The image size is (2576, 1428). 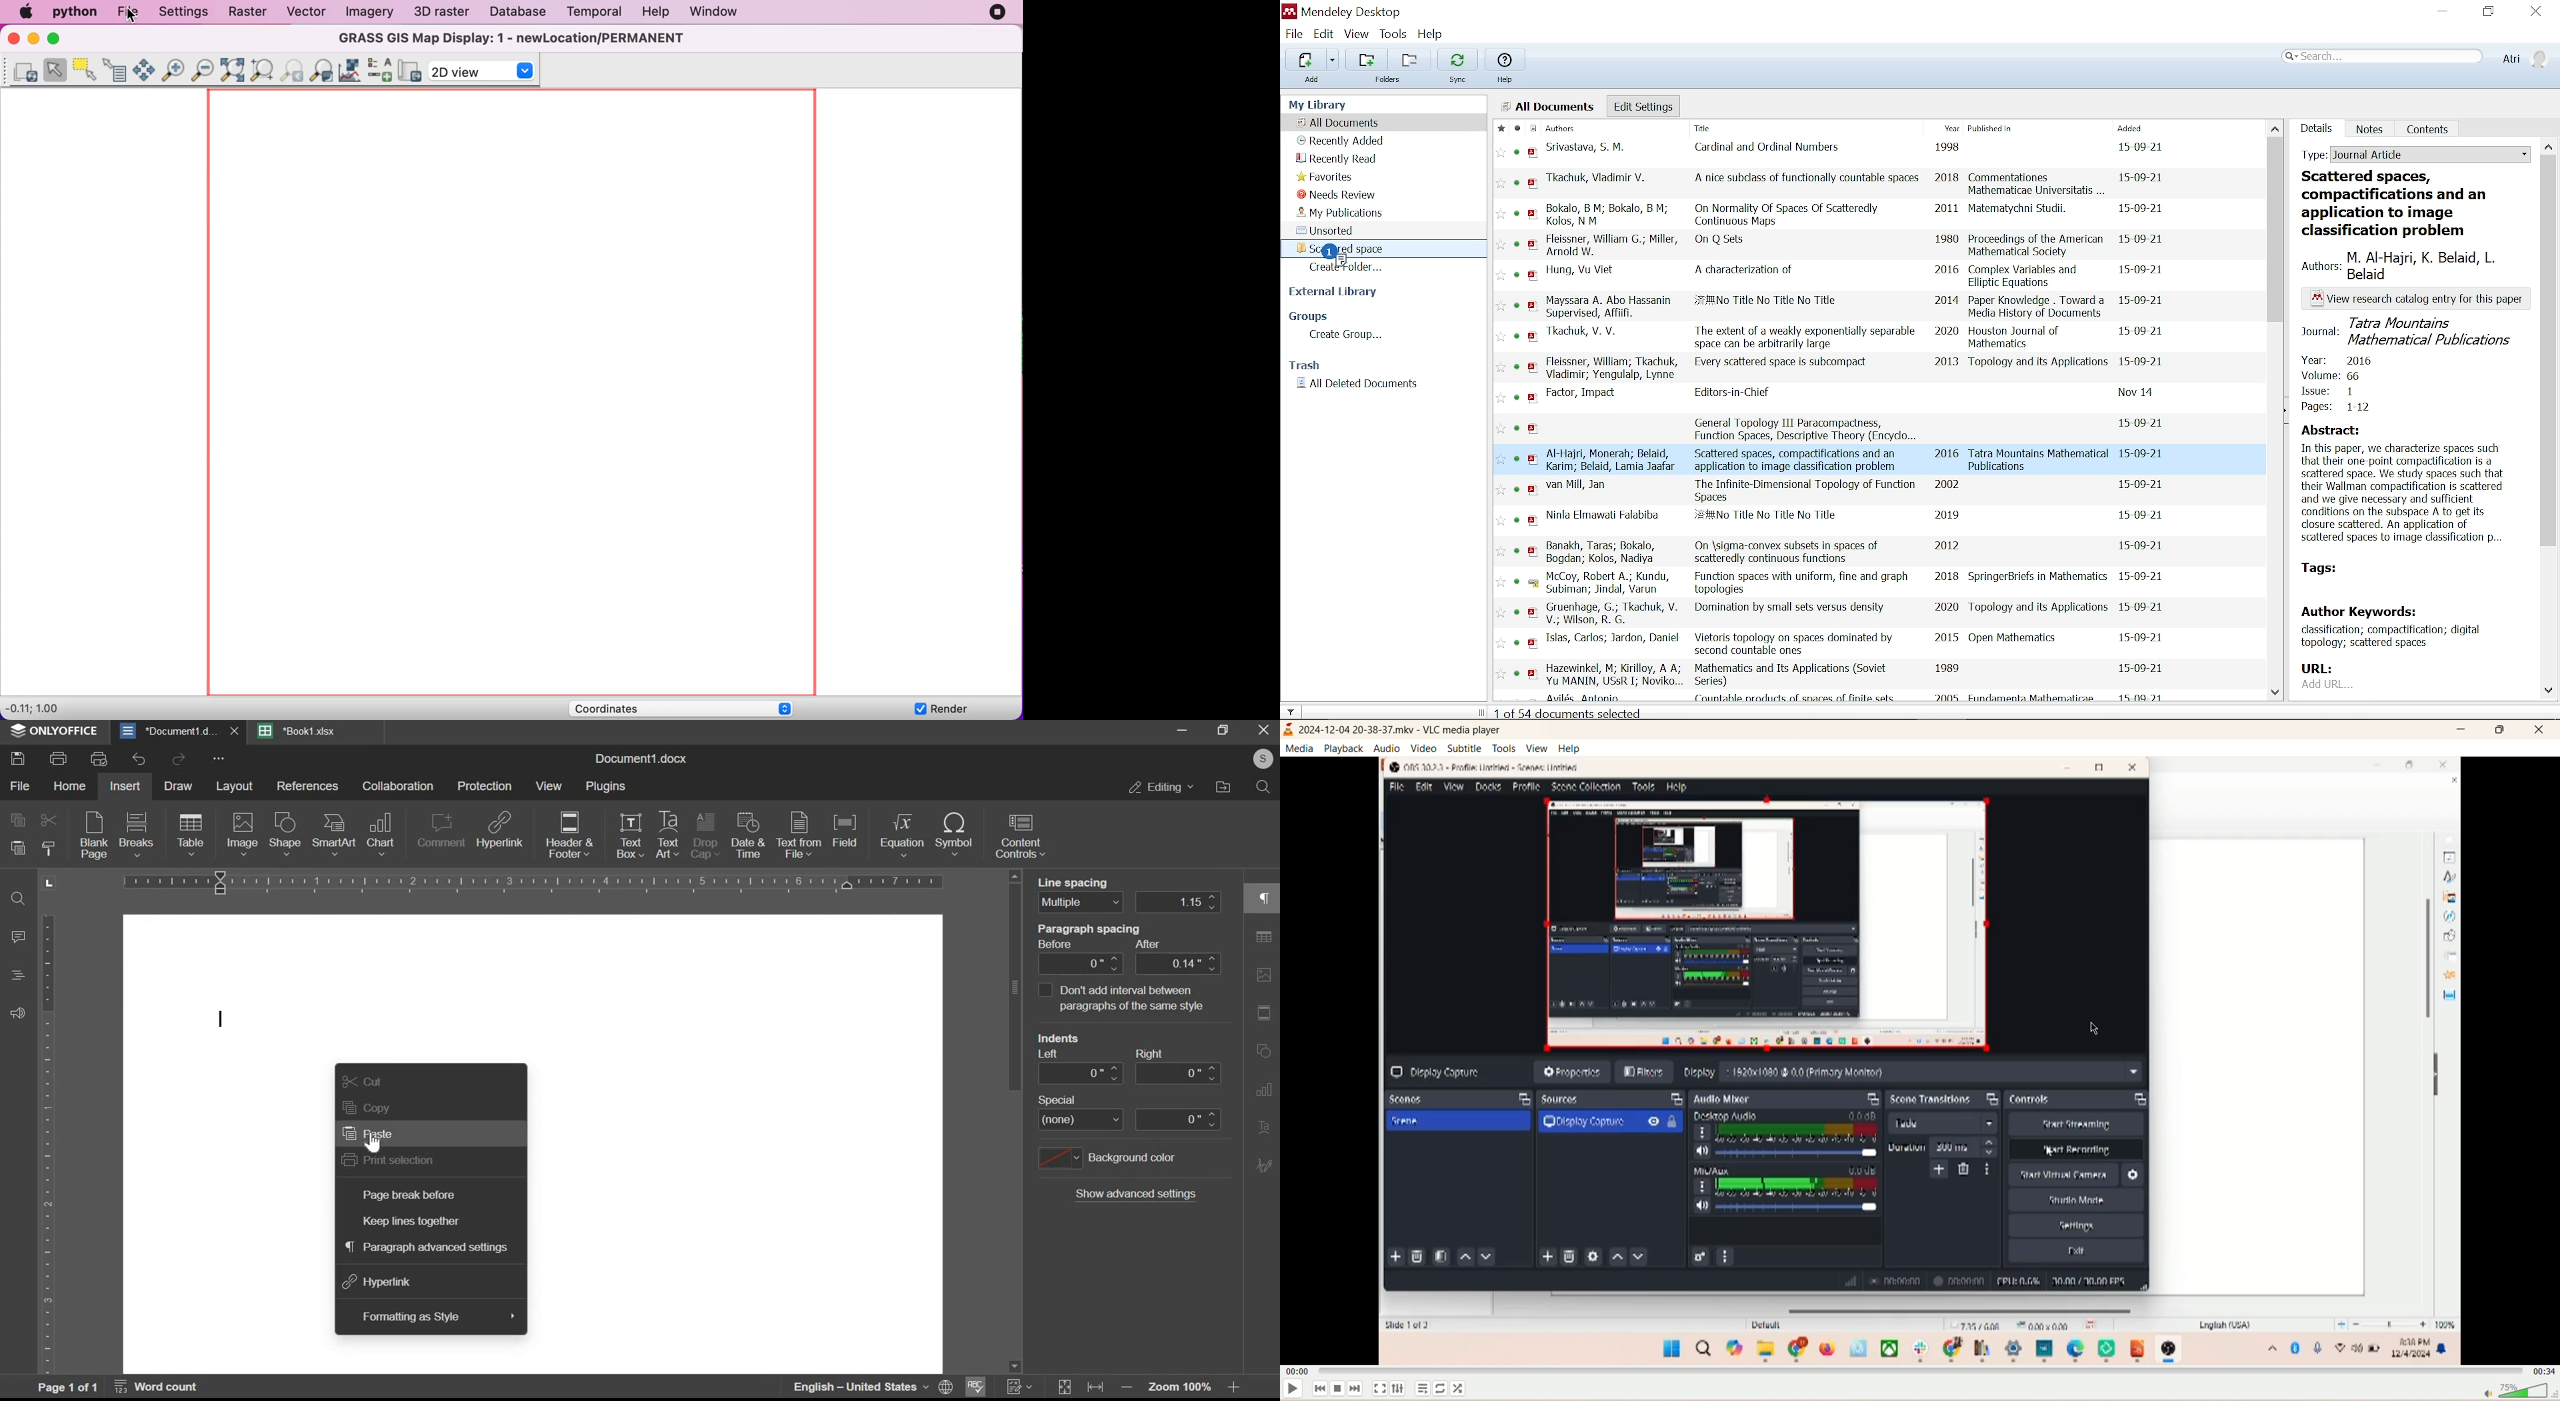 What do you see at coordinates (2339, 359) in the screenshot?
I see `year` at bounding box center [2339, 359].